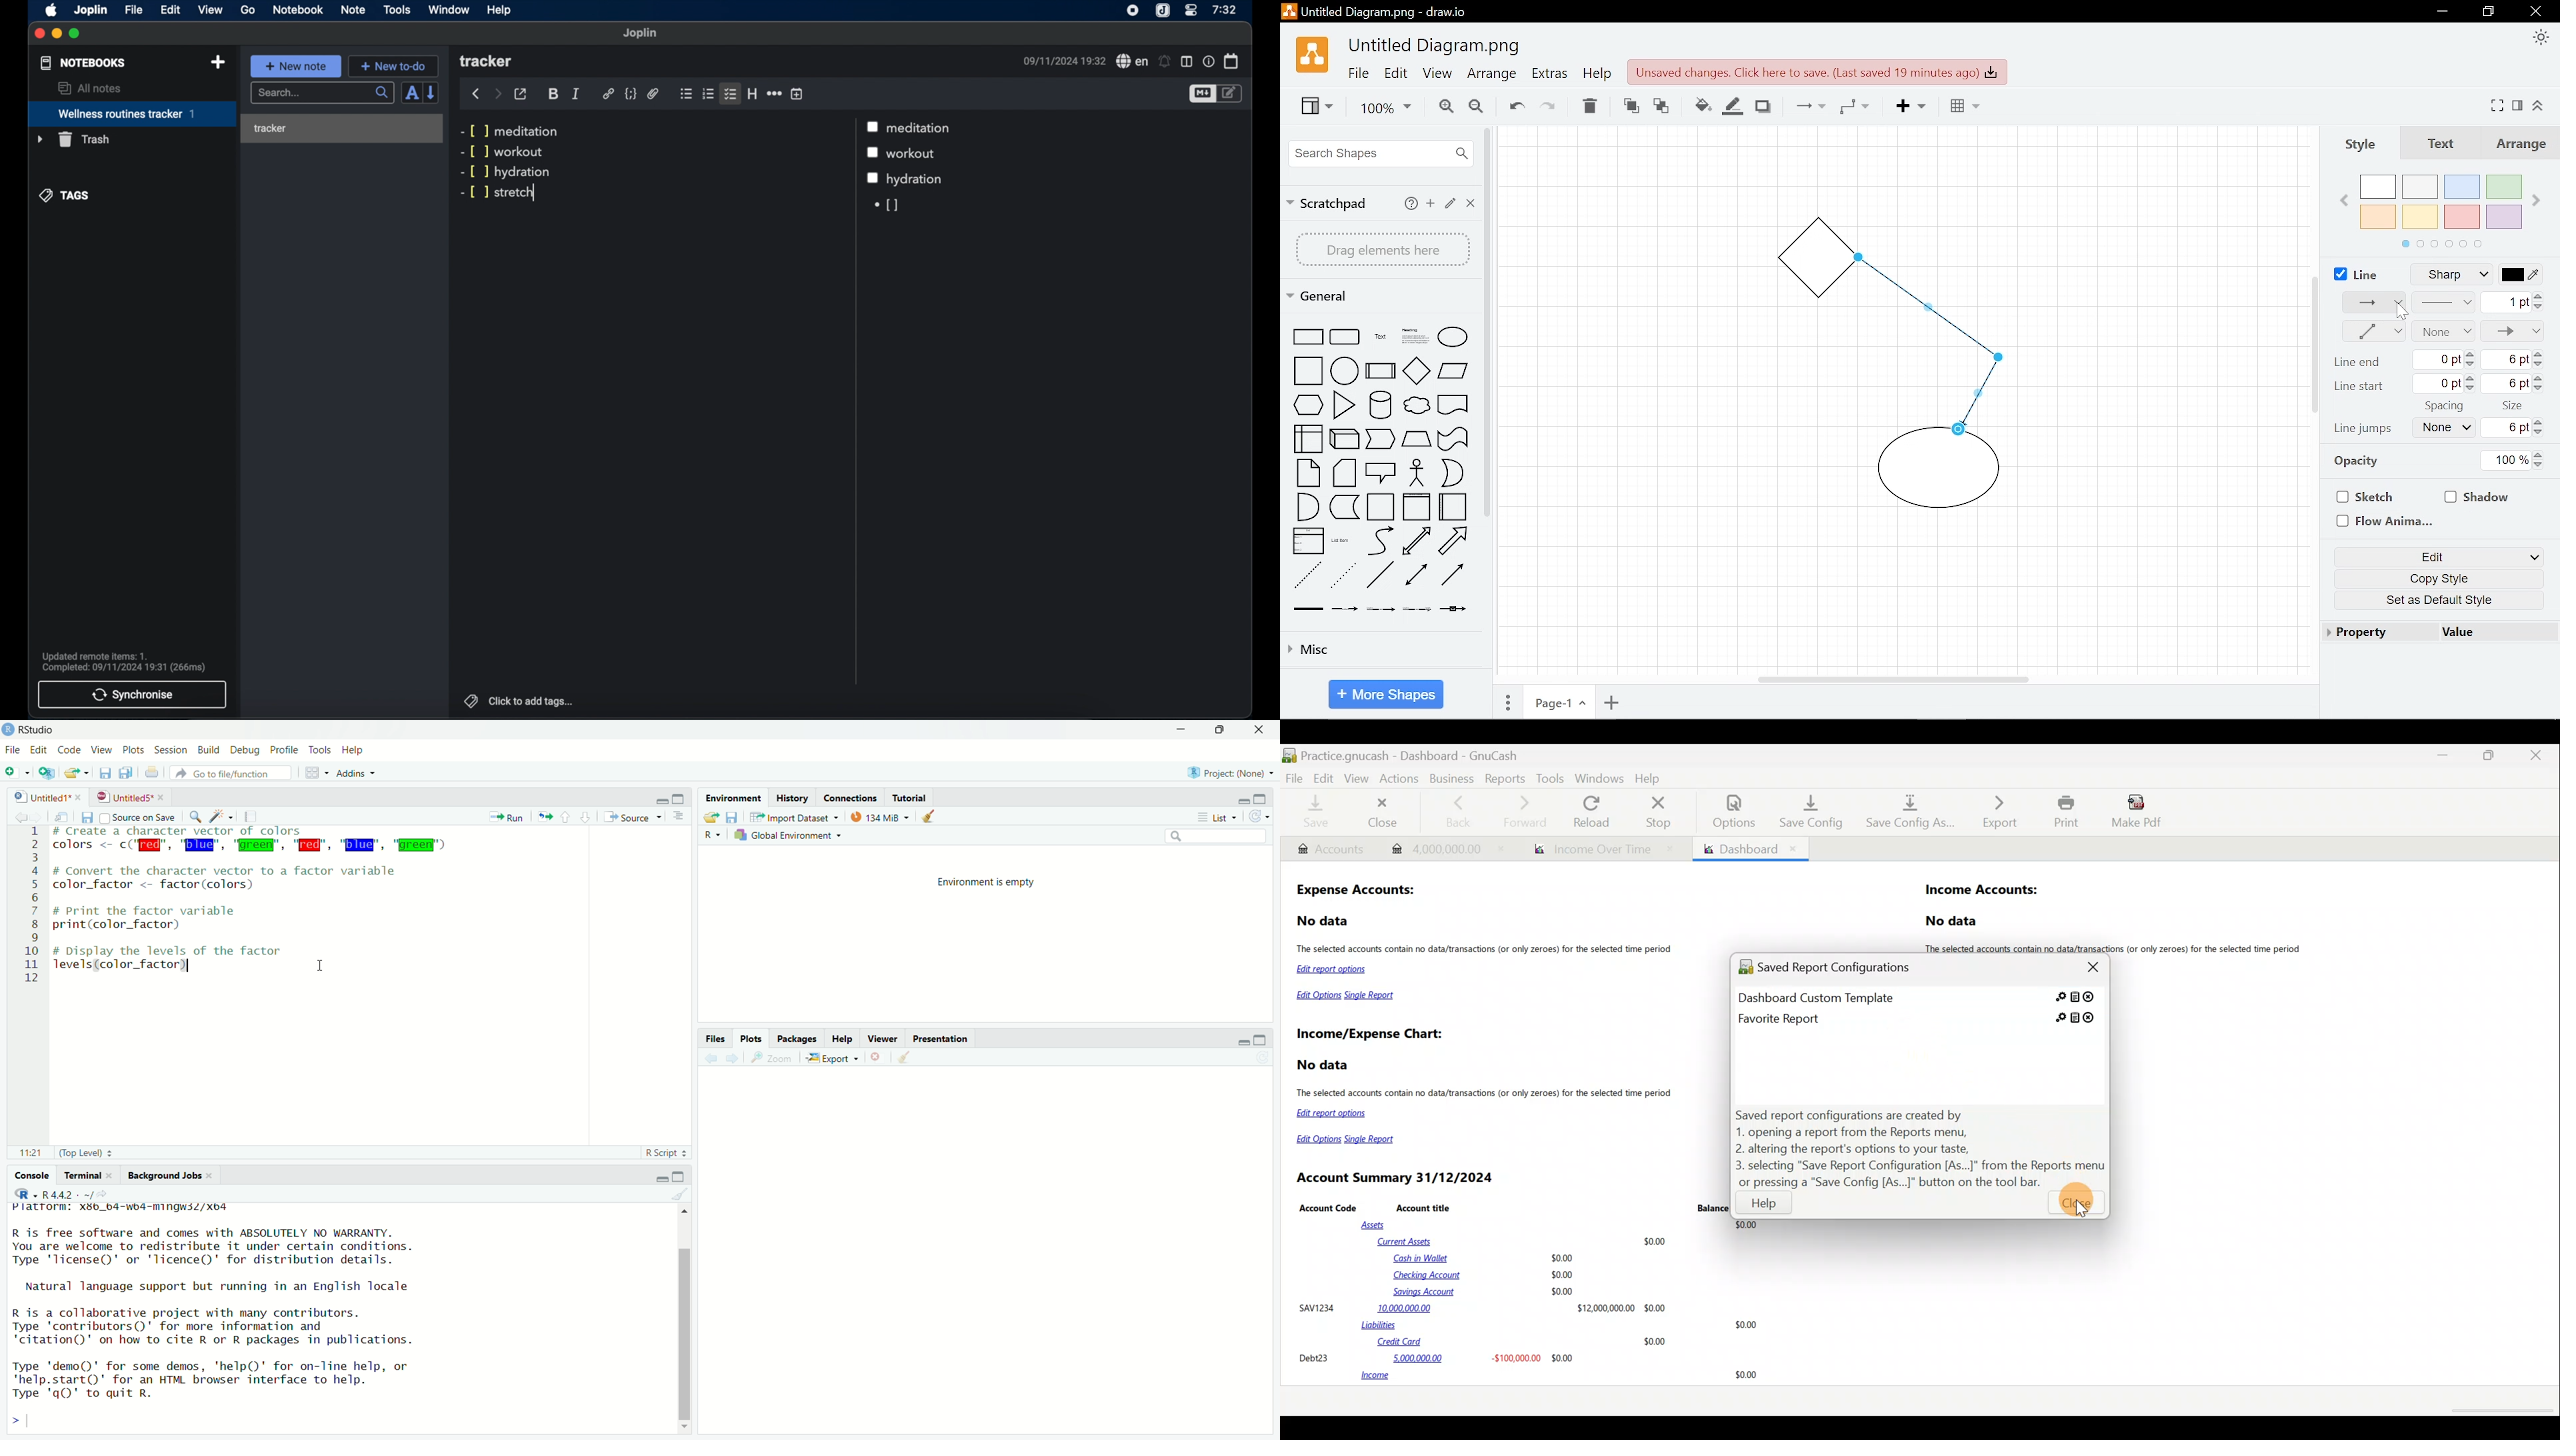 Image resolution: width=2576 pixels, height=1456 pixels. Describe the element at coordinates (57, 34) in the screenshot. I see `minimize` at that location.